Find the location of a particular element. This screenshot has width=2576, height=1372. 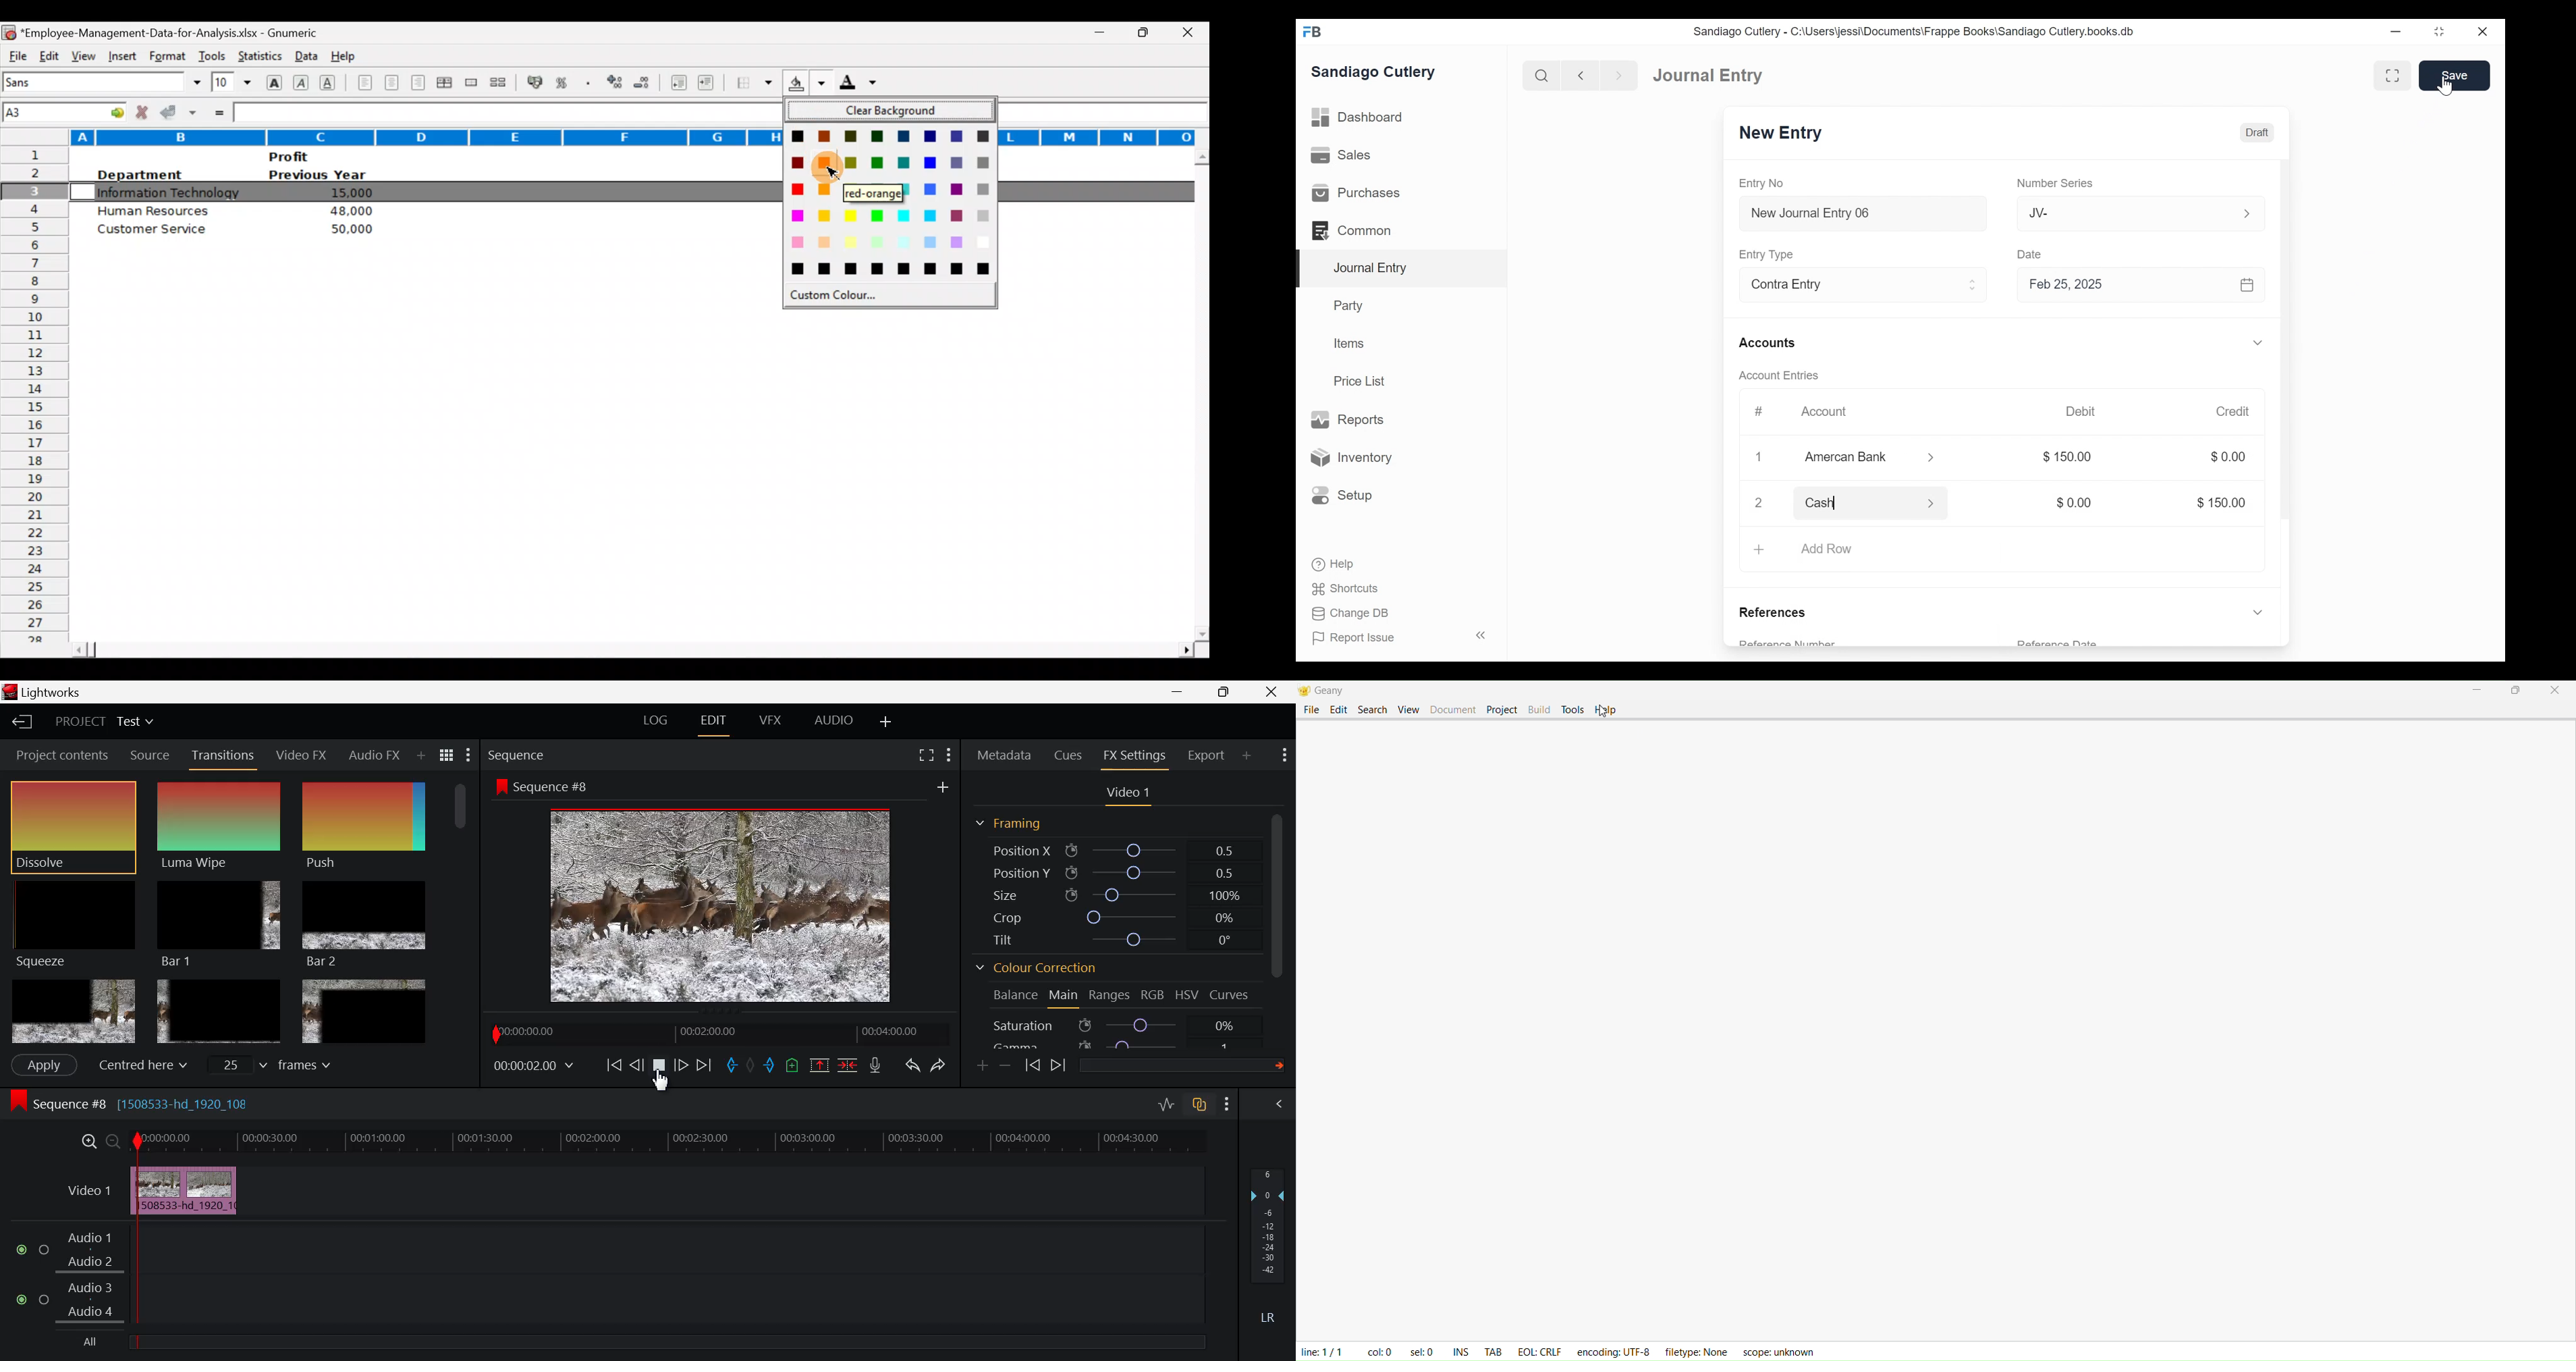

Debit is located at coordinates (2081, 411).